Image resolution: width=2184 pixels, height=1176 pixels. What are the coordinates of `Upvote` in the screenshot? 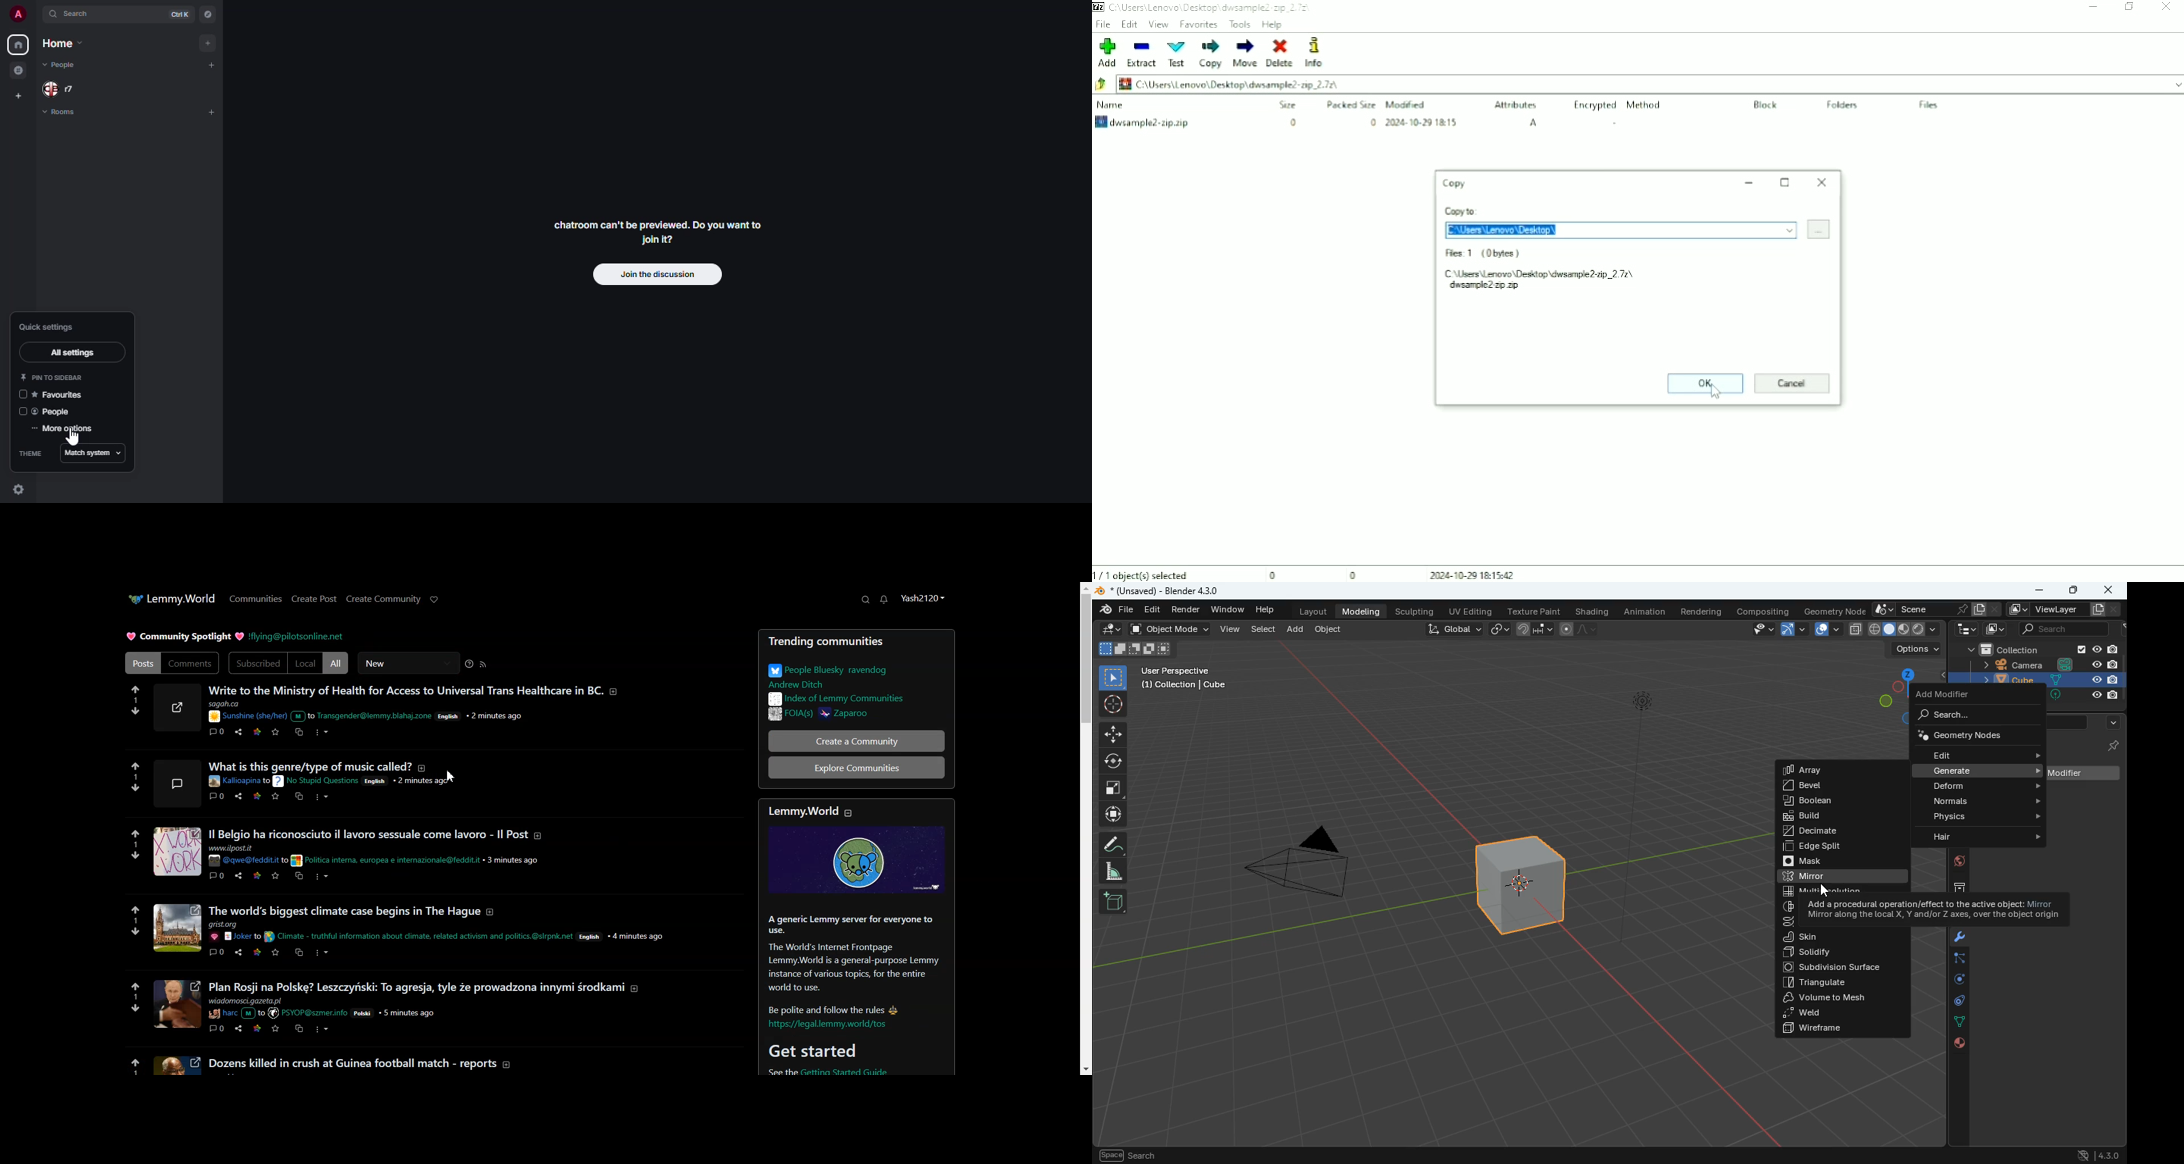 It's located at (135, 689).